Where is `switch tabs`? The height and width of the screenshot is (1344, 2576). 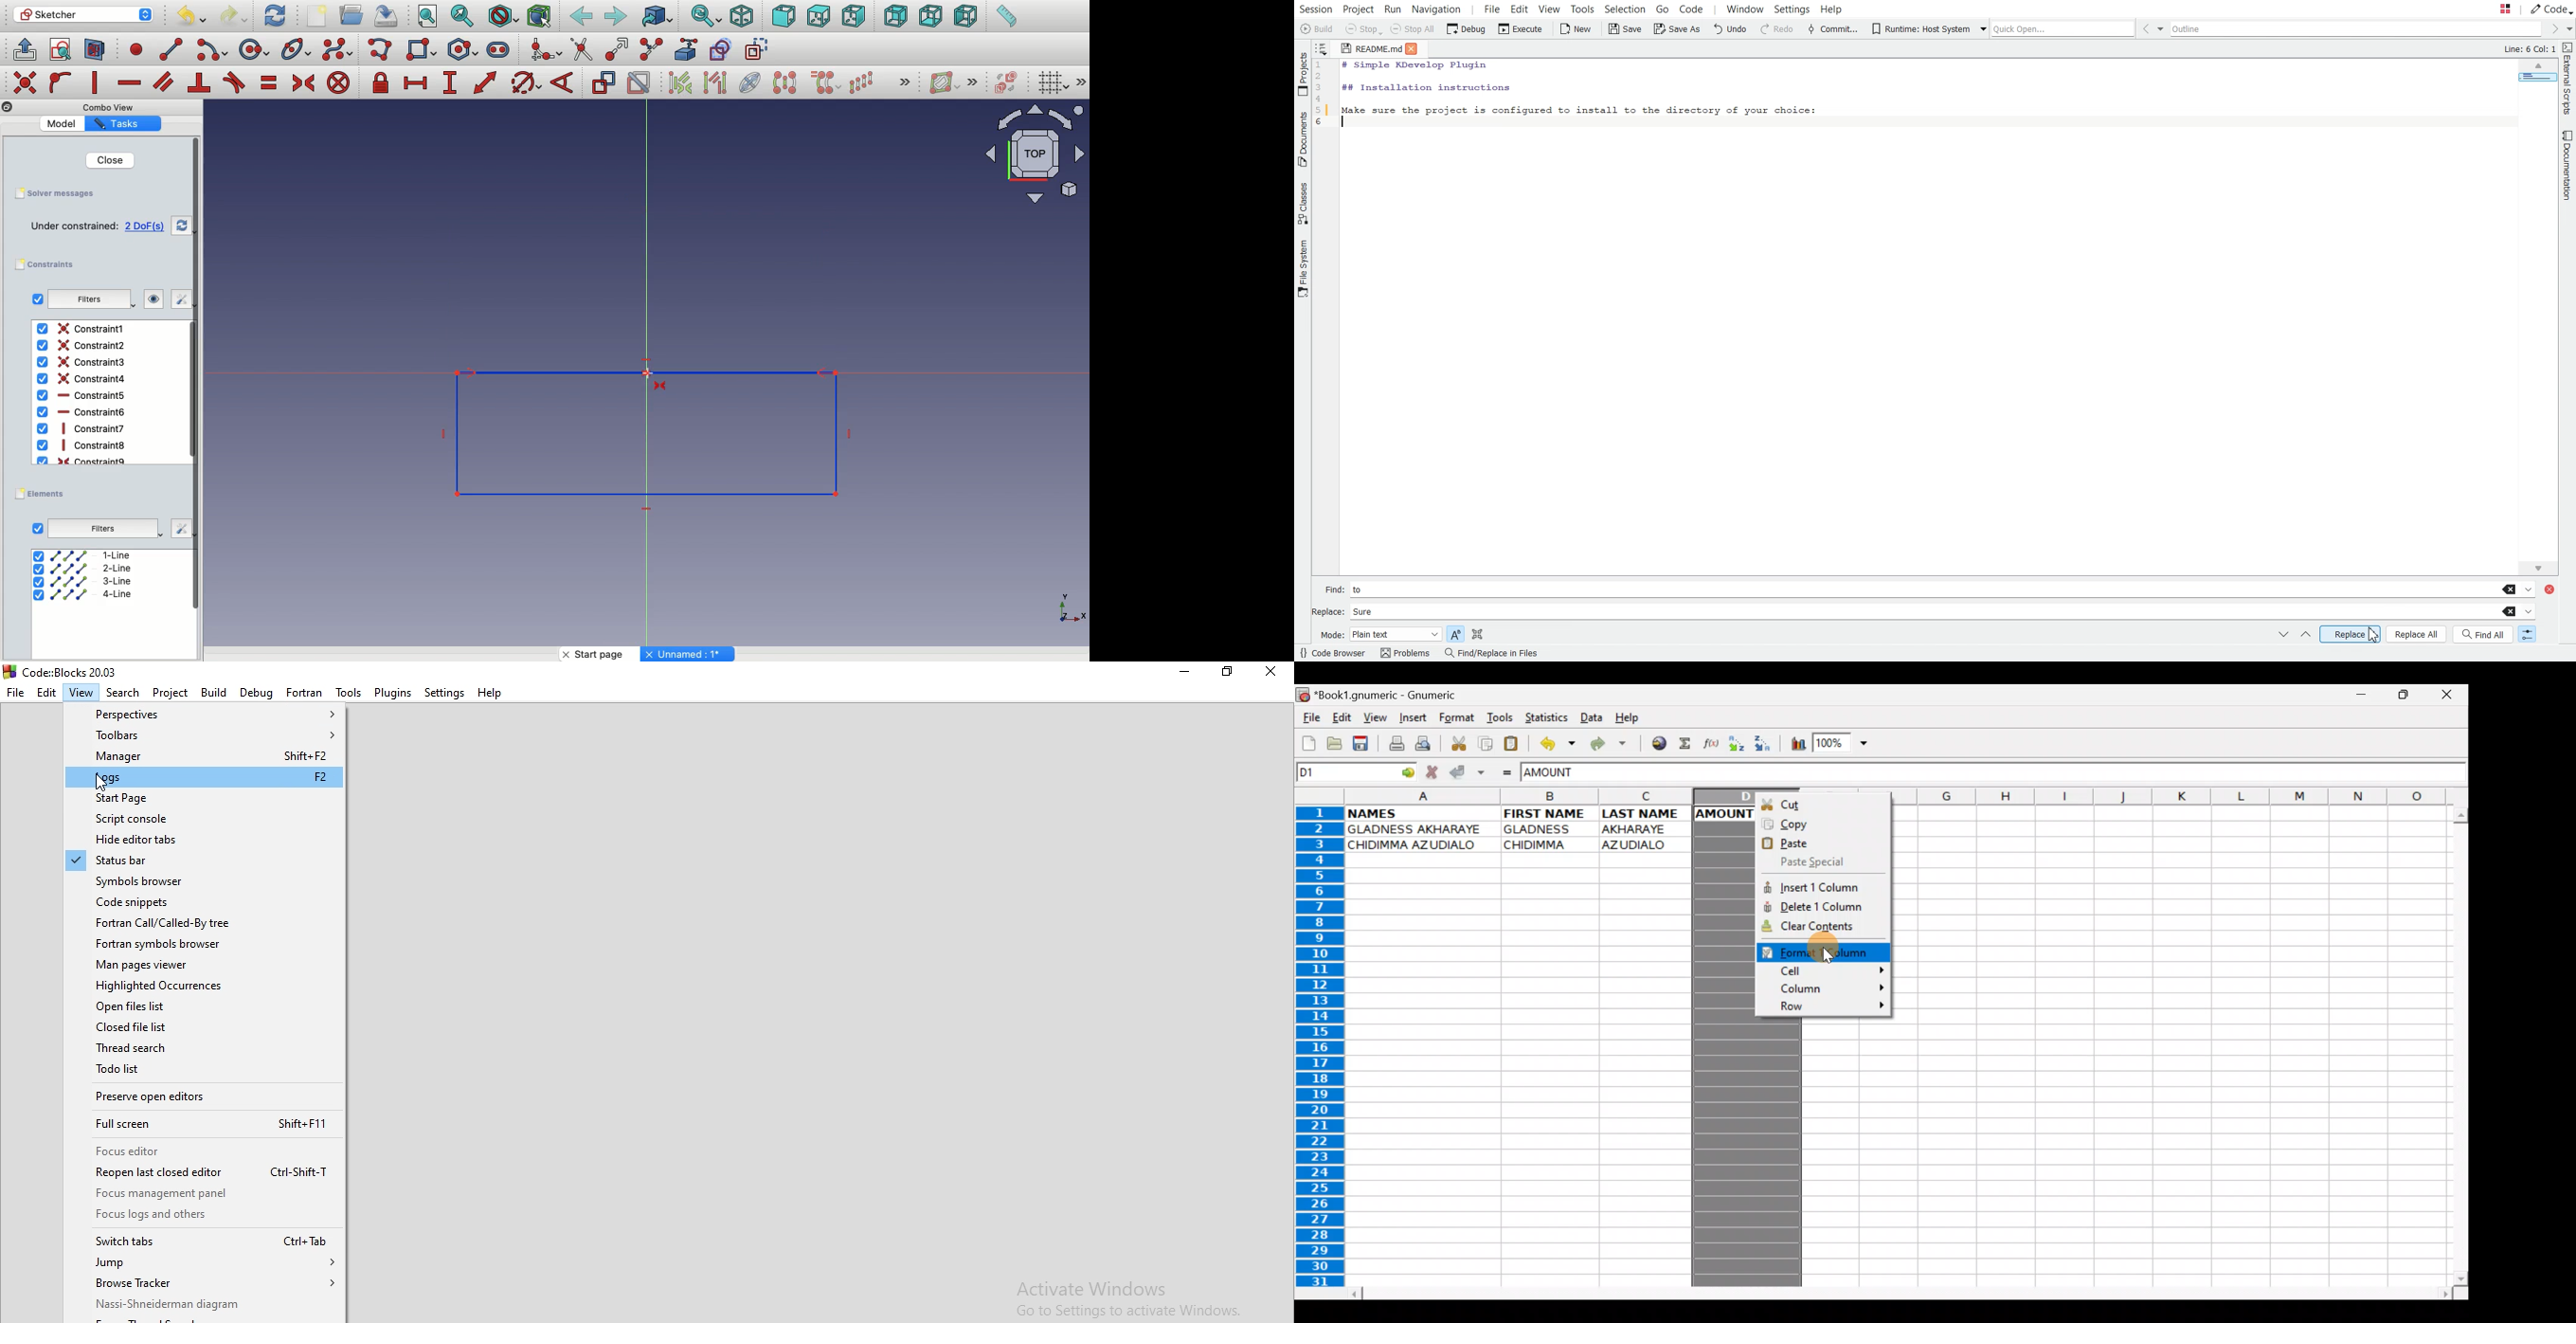
switch tabs is located at coordinates (206, 1241).